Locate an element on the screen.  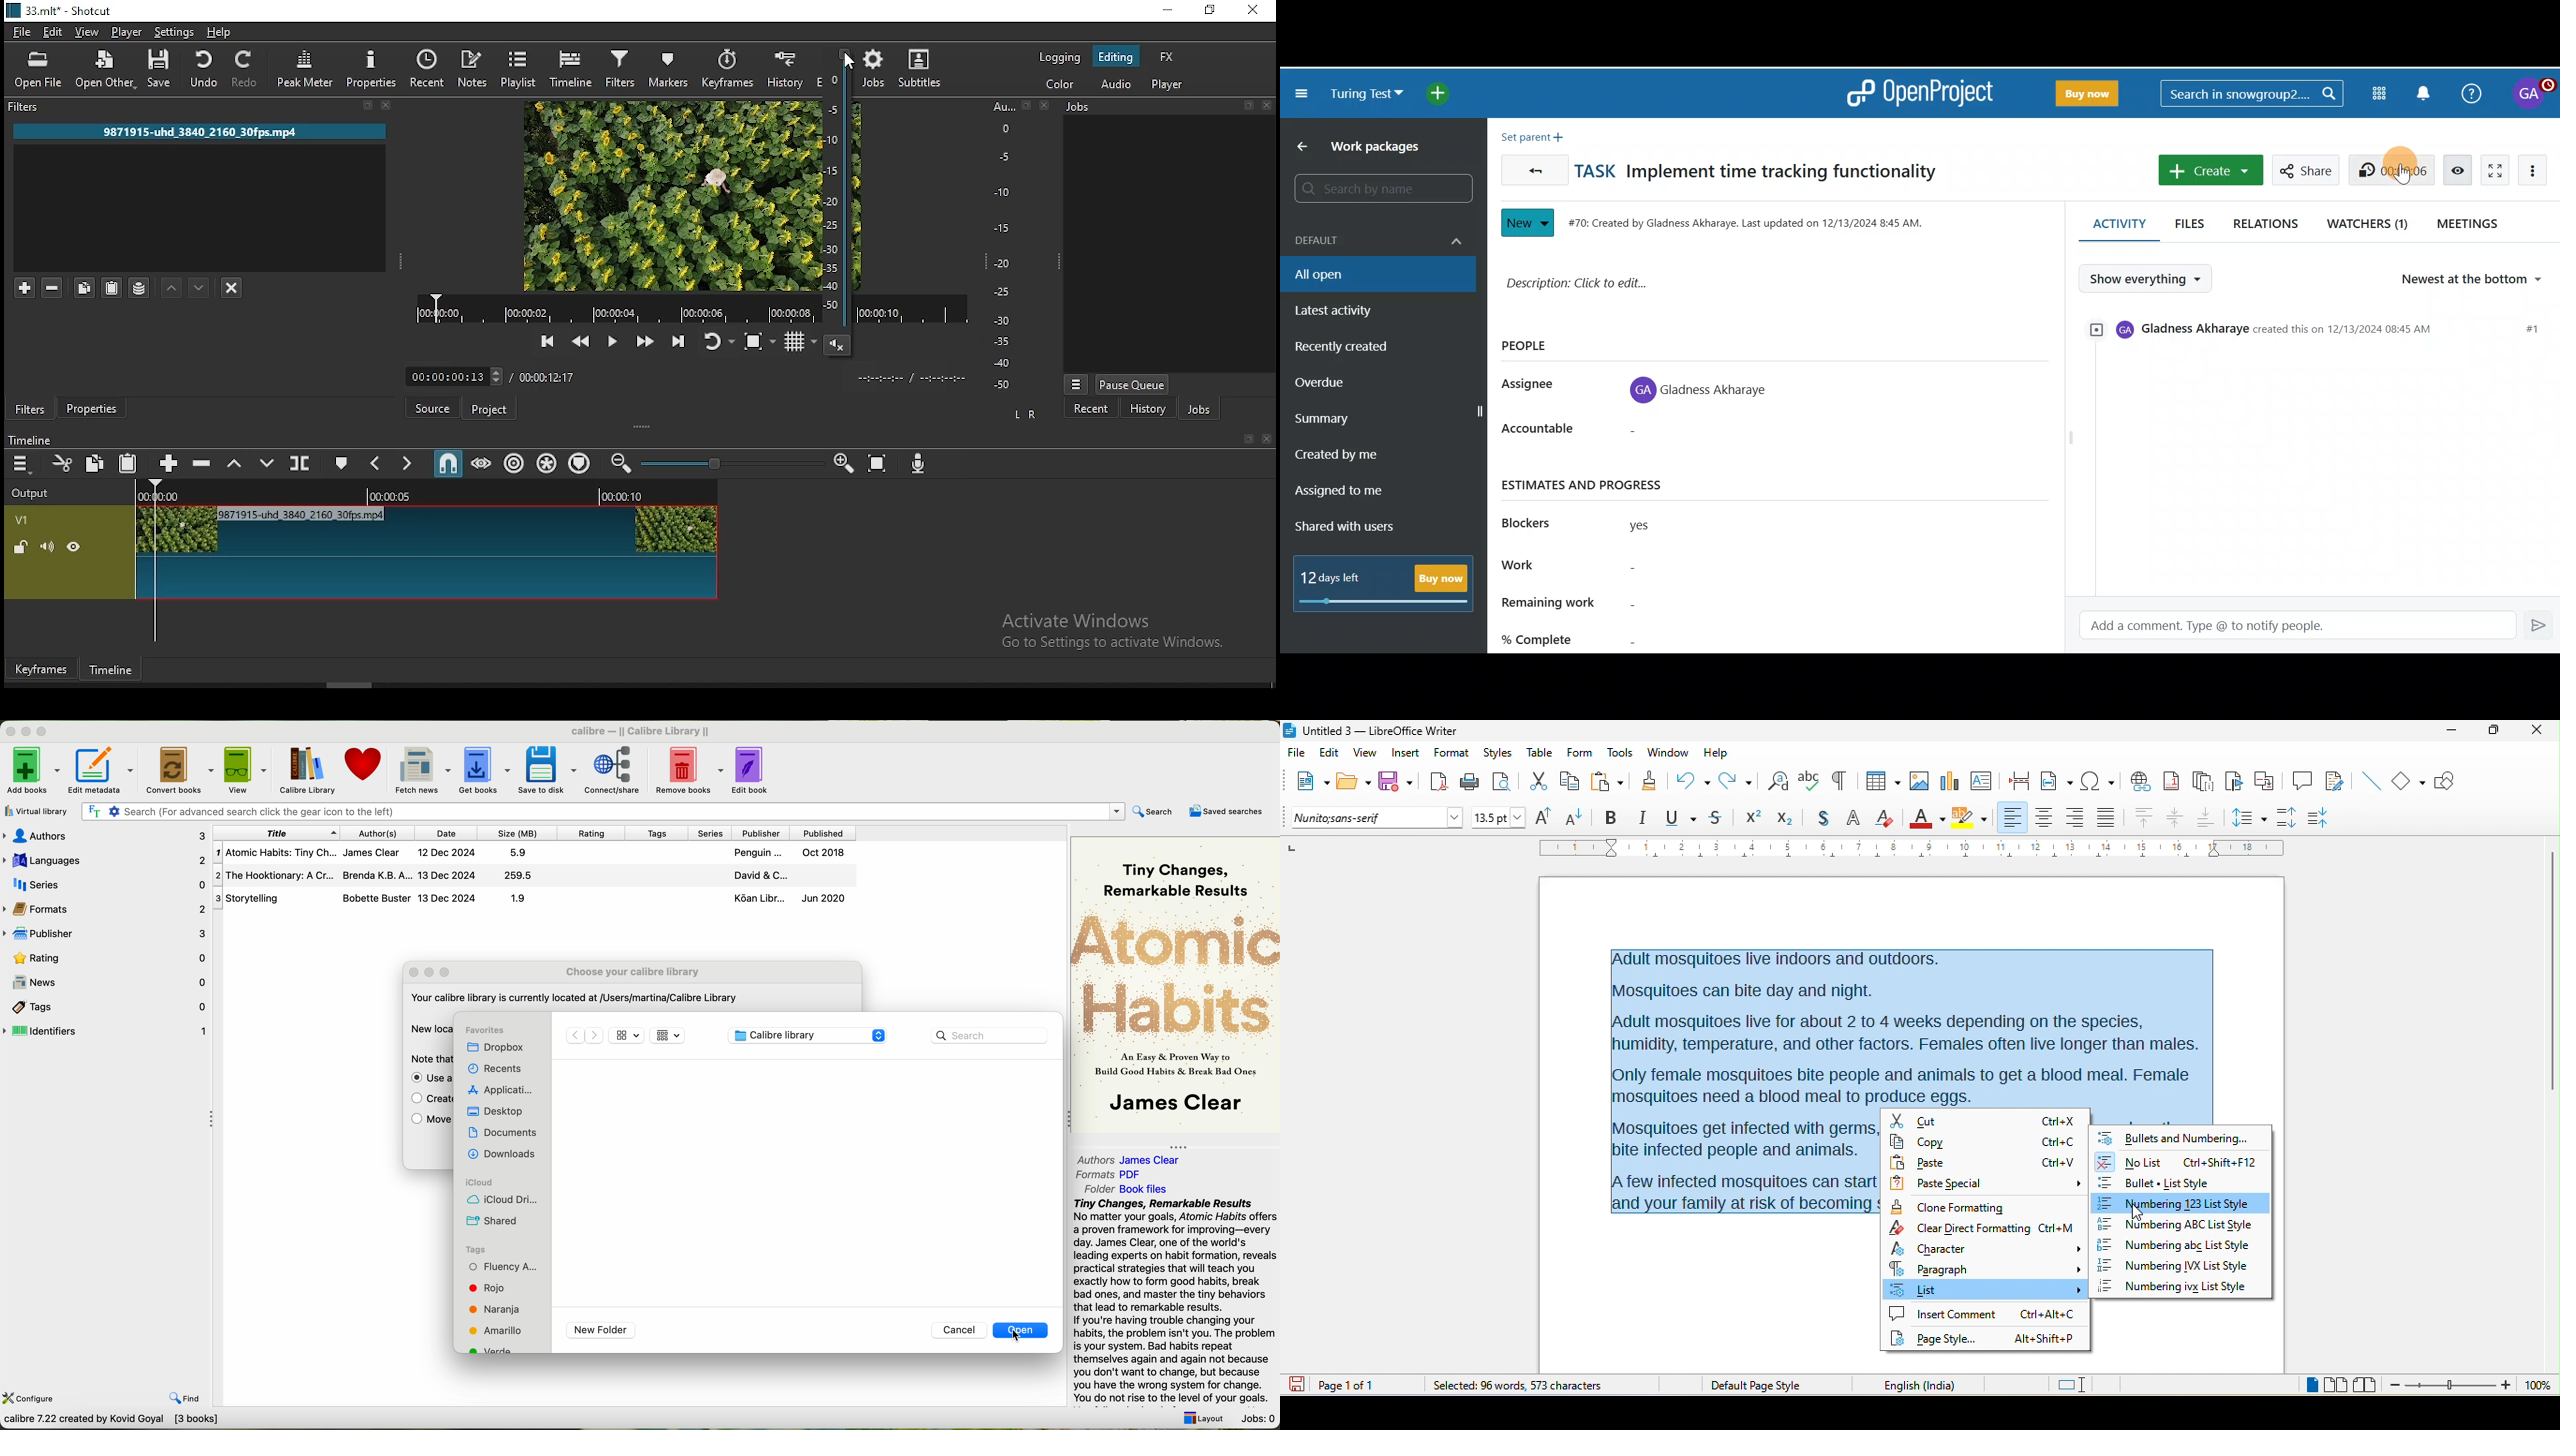
align center is located at coordinates (2046, 818).